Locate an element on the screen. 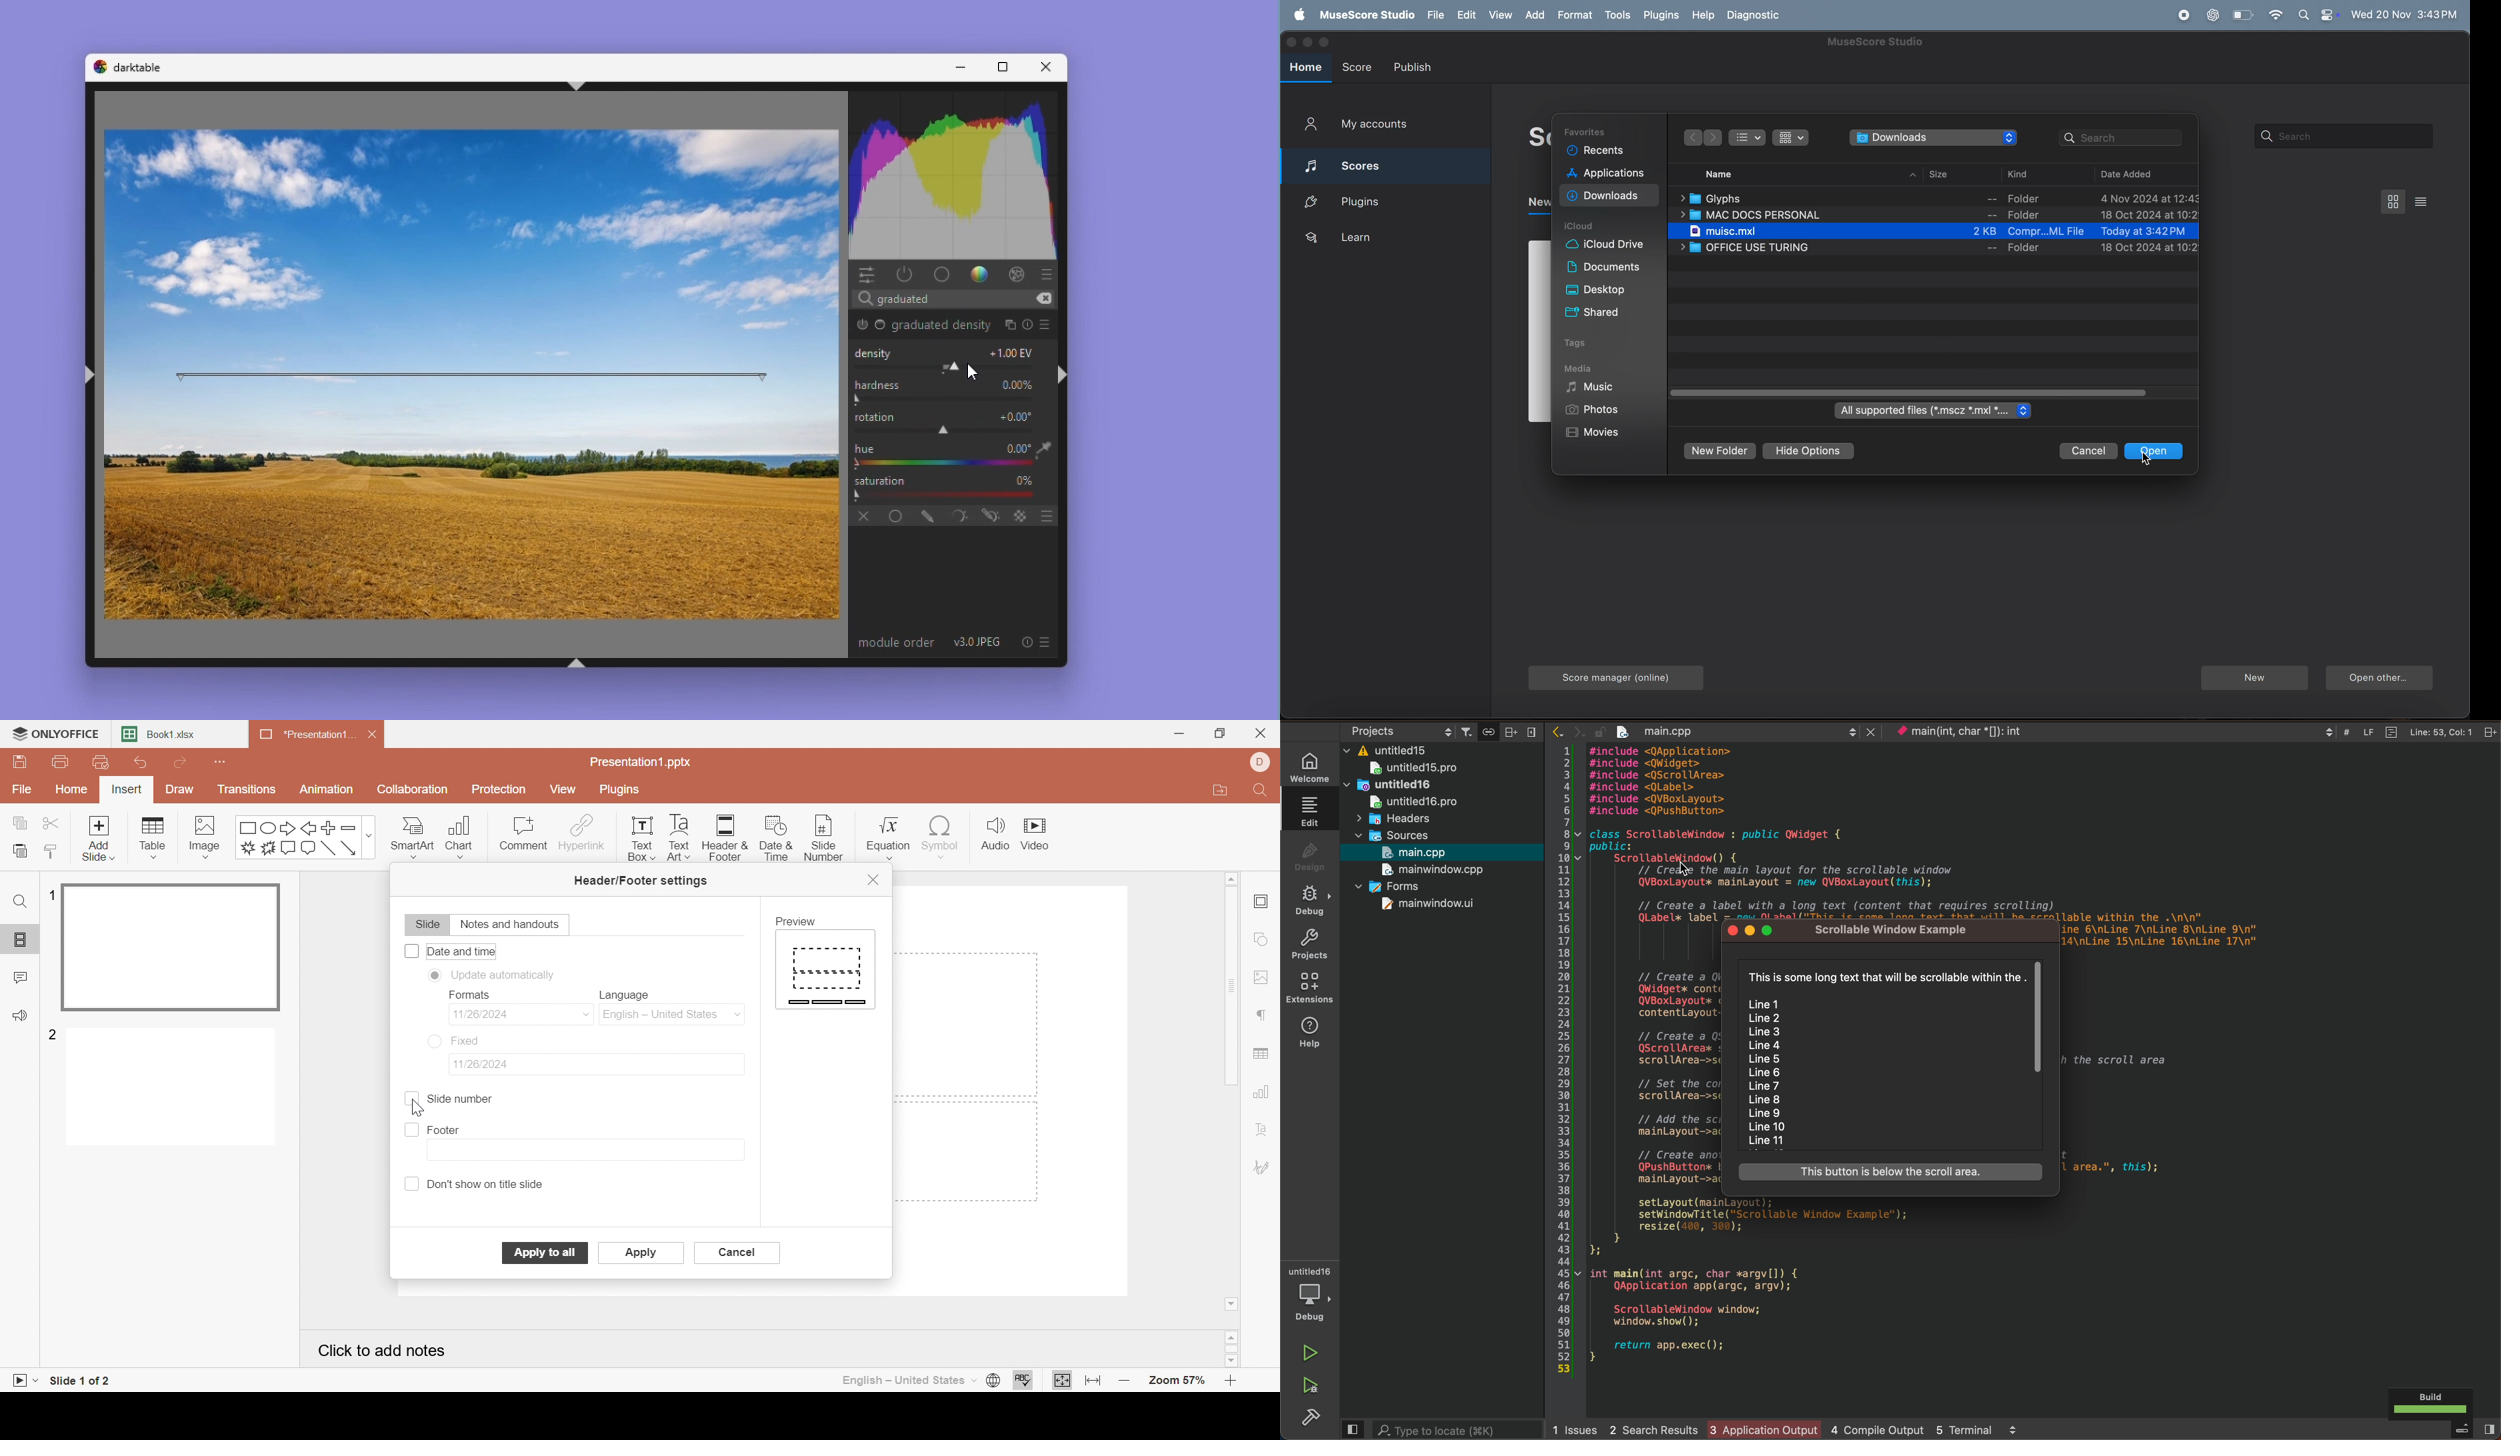 Image resolution: width=2520 pixels, height=1456 pixels. Protection is located at coordinates (501, 791).